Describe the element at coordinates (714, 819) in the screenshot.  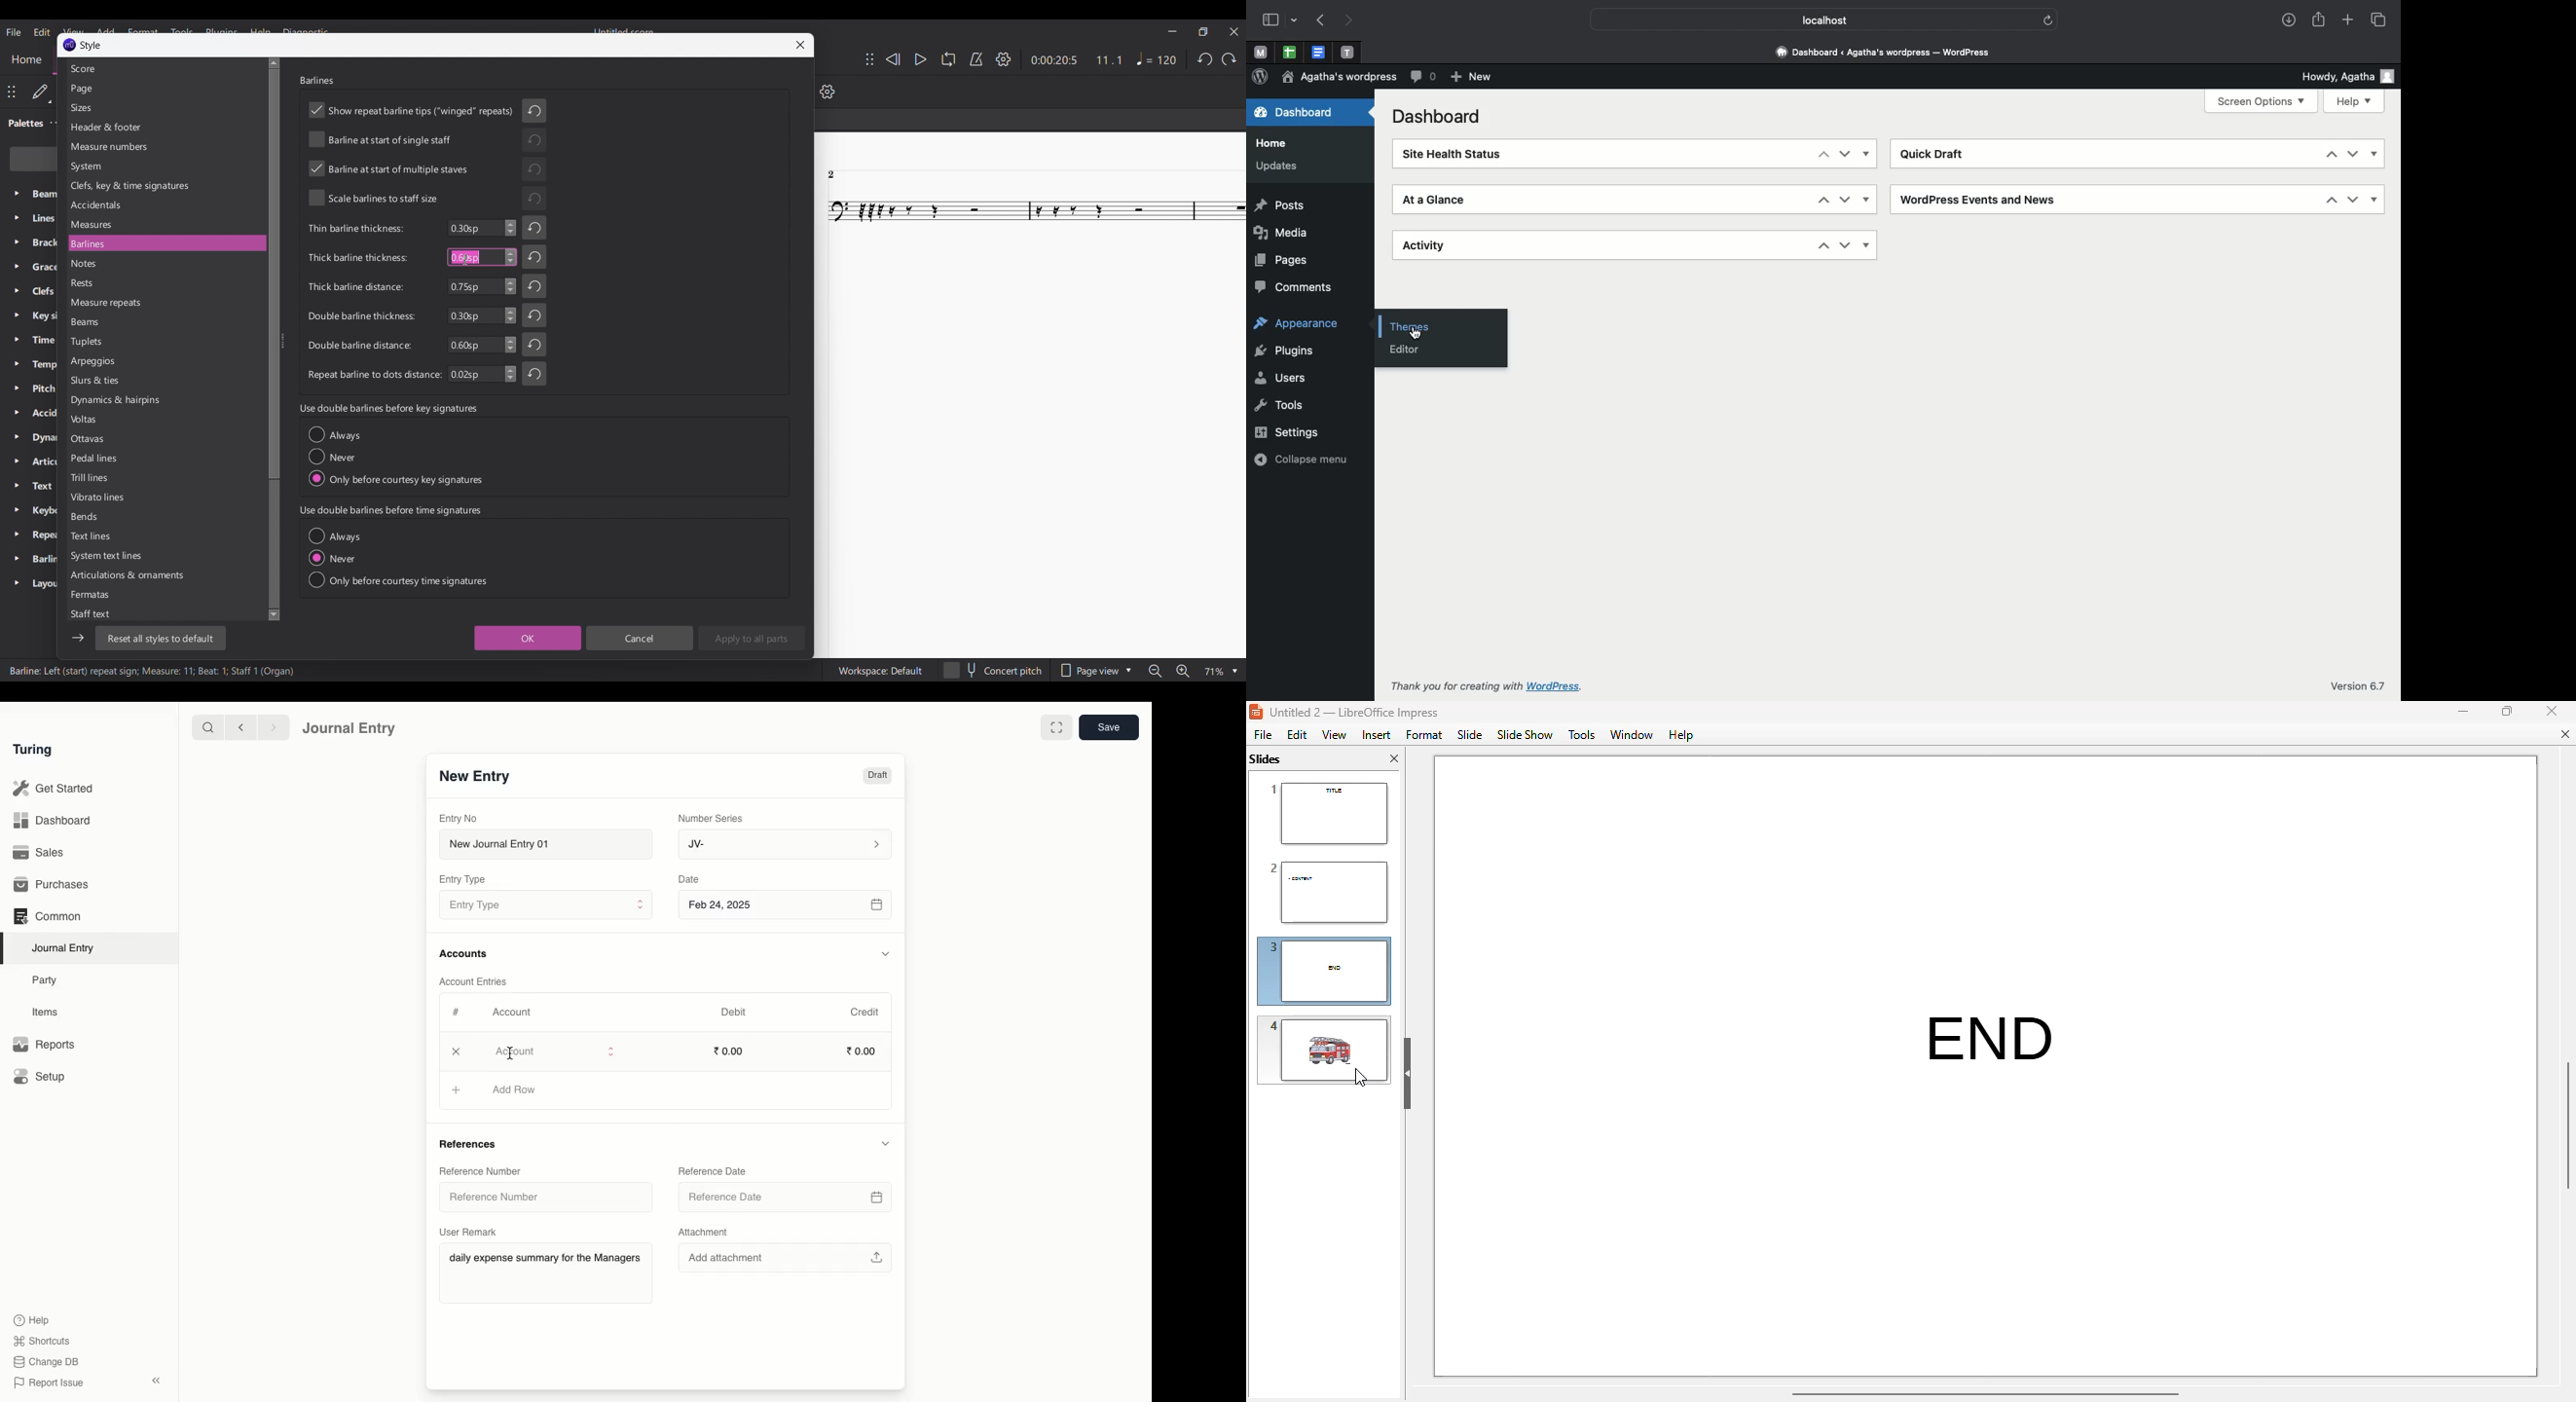
I see `Number Series` at that location.